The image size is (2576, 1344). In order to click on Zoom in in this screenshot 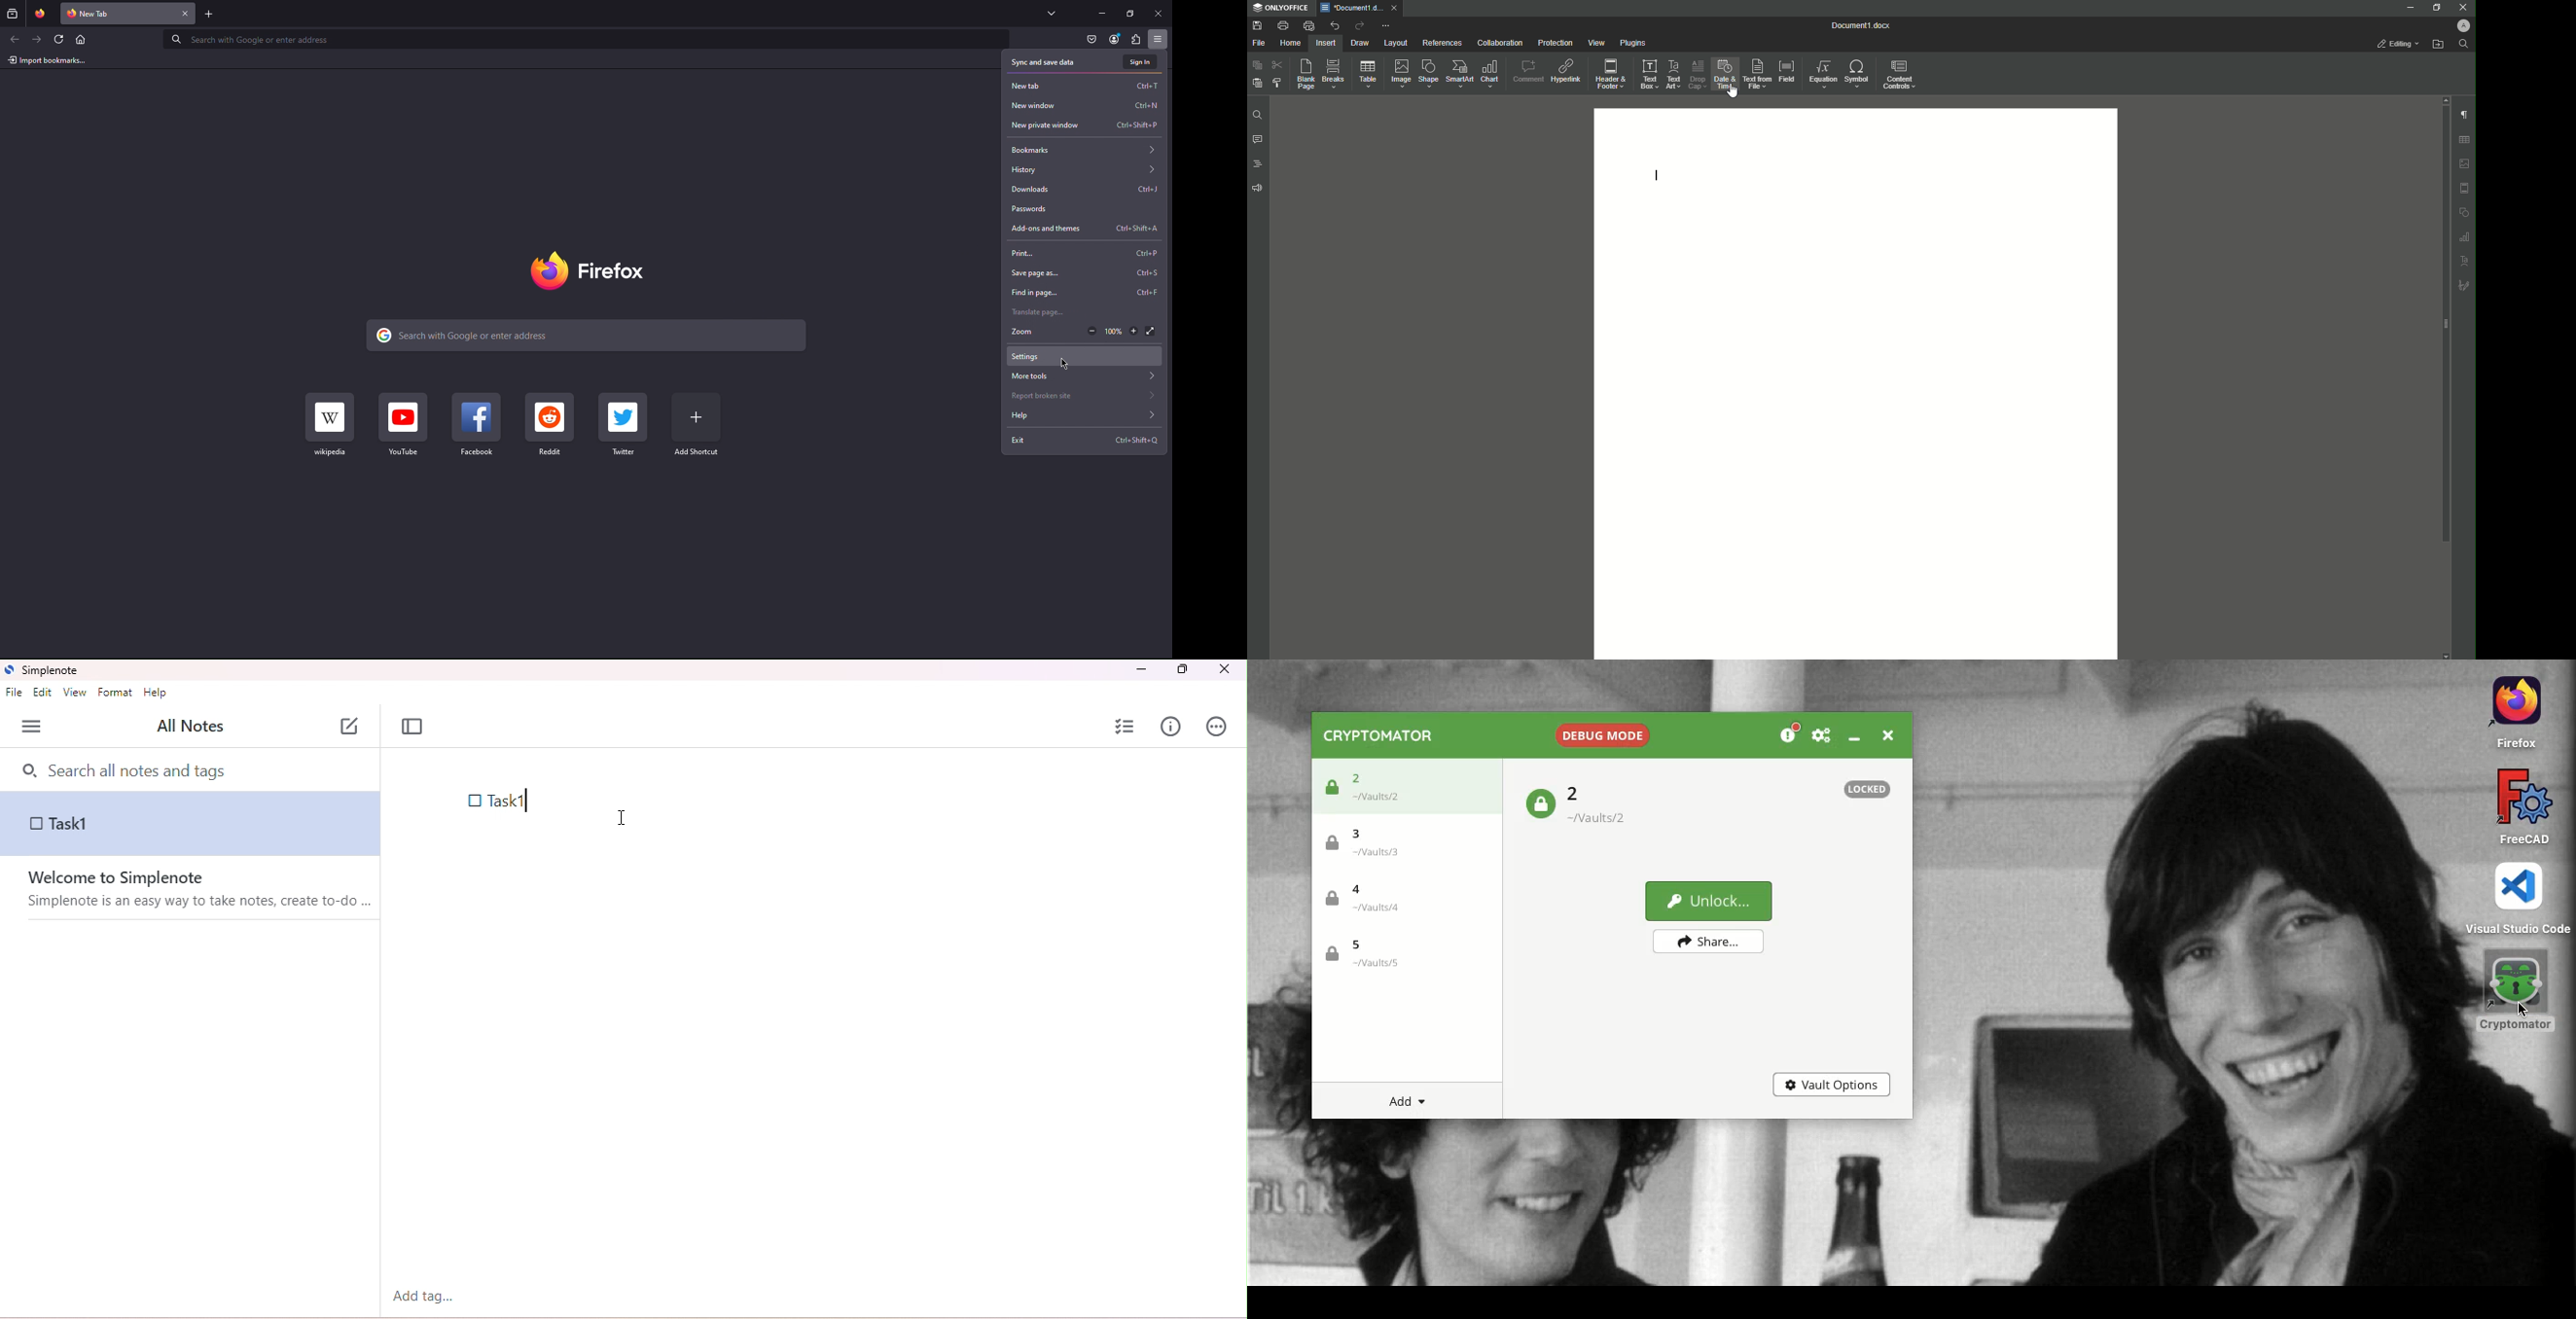, I will do `click(1133, 331)`.